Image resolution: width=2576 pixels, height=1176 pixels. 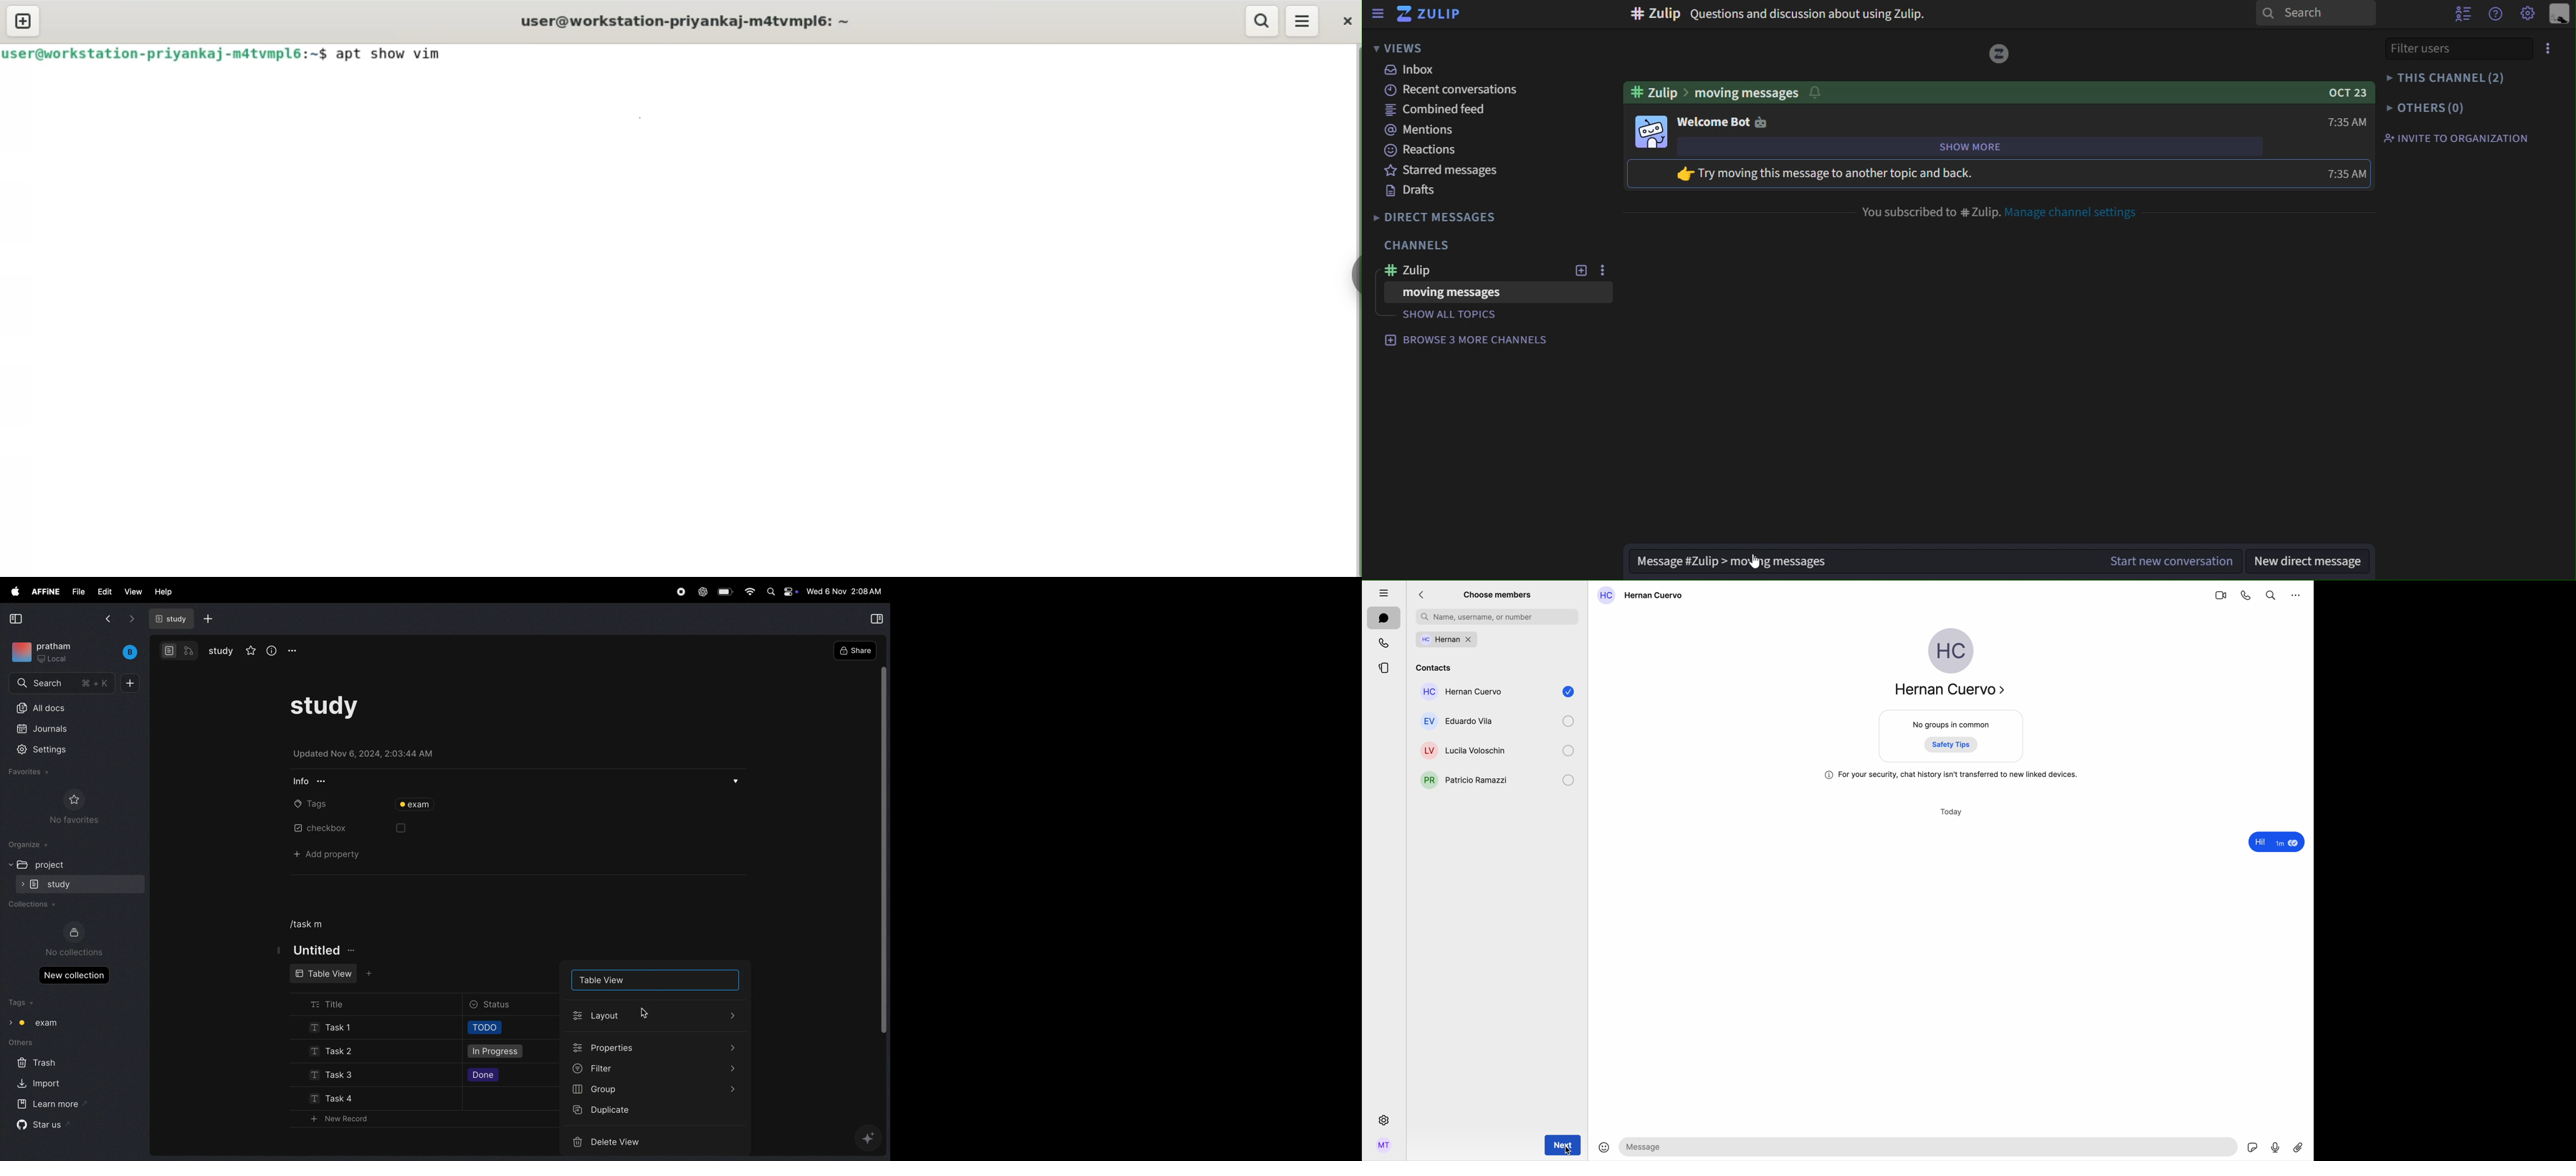 What do you see at coordinates (329, 1052) in the screenshot?
I see `task 2` at bounding box center [329, 1052].